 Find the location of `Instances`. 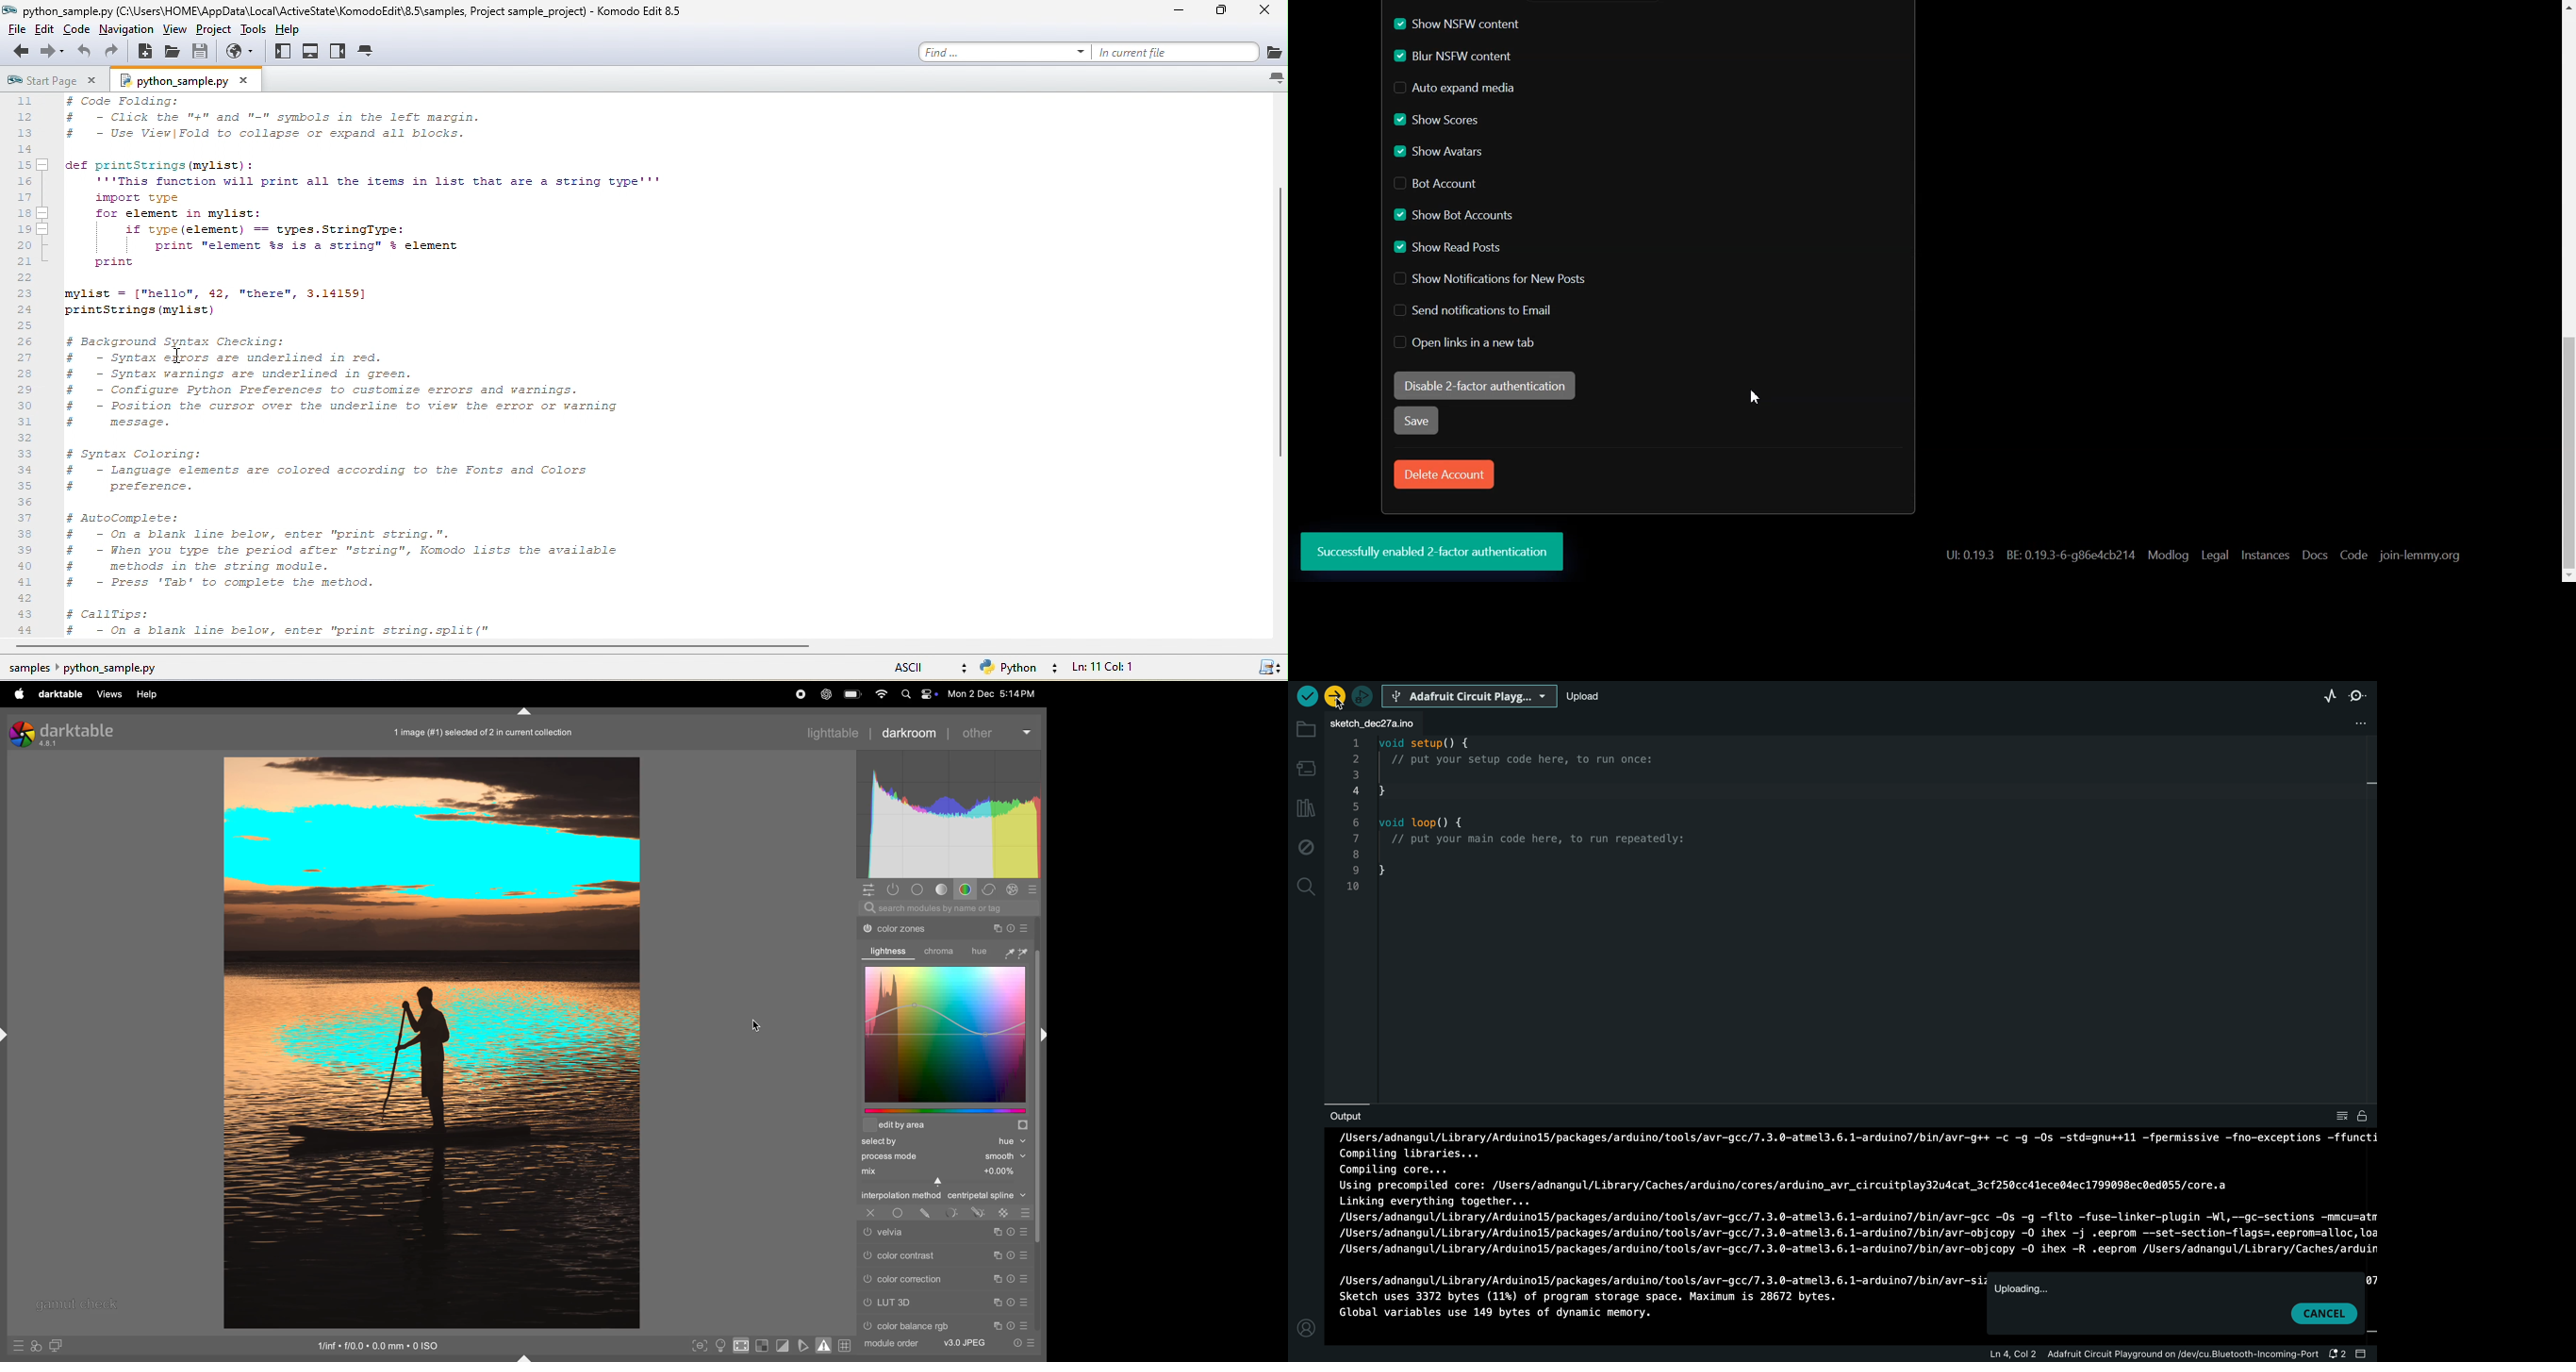

Instances is located at coordinates (2265, 556).